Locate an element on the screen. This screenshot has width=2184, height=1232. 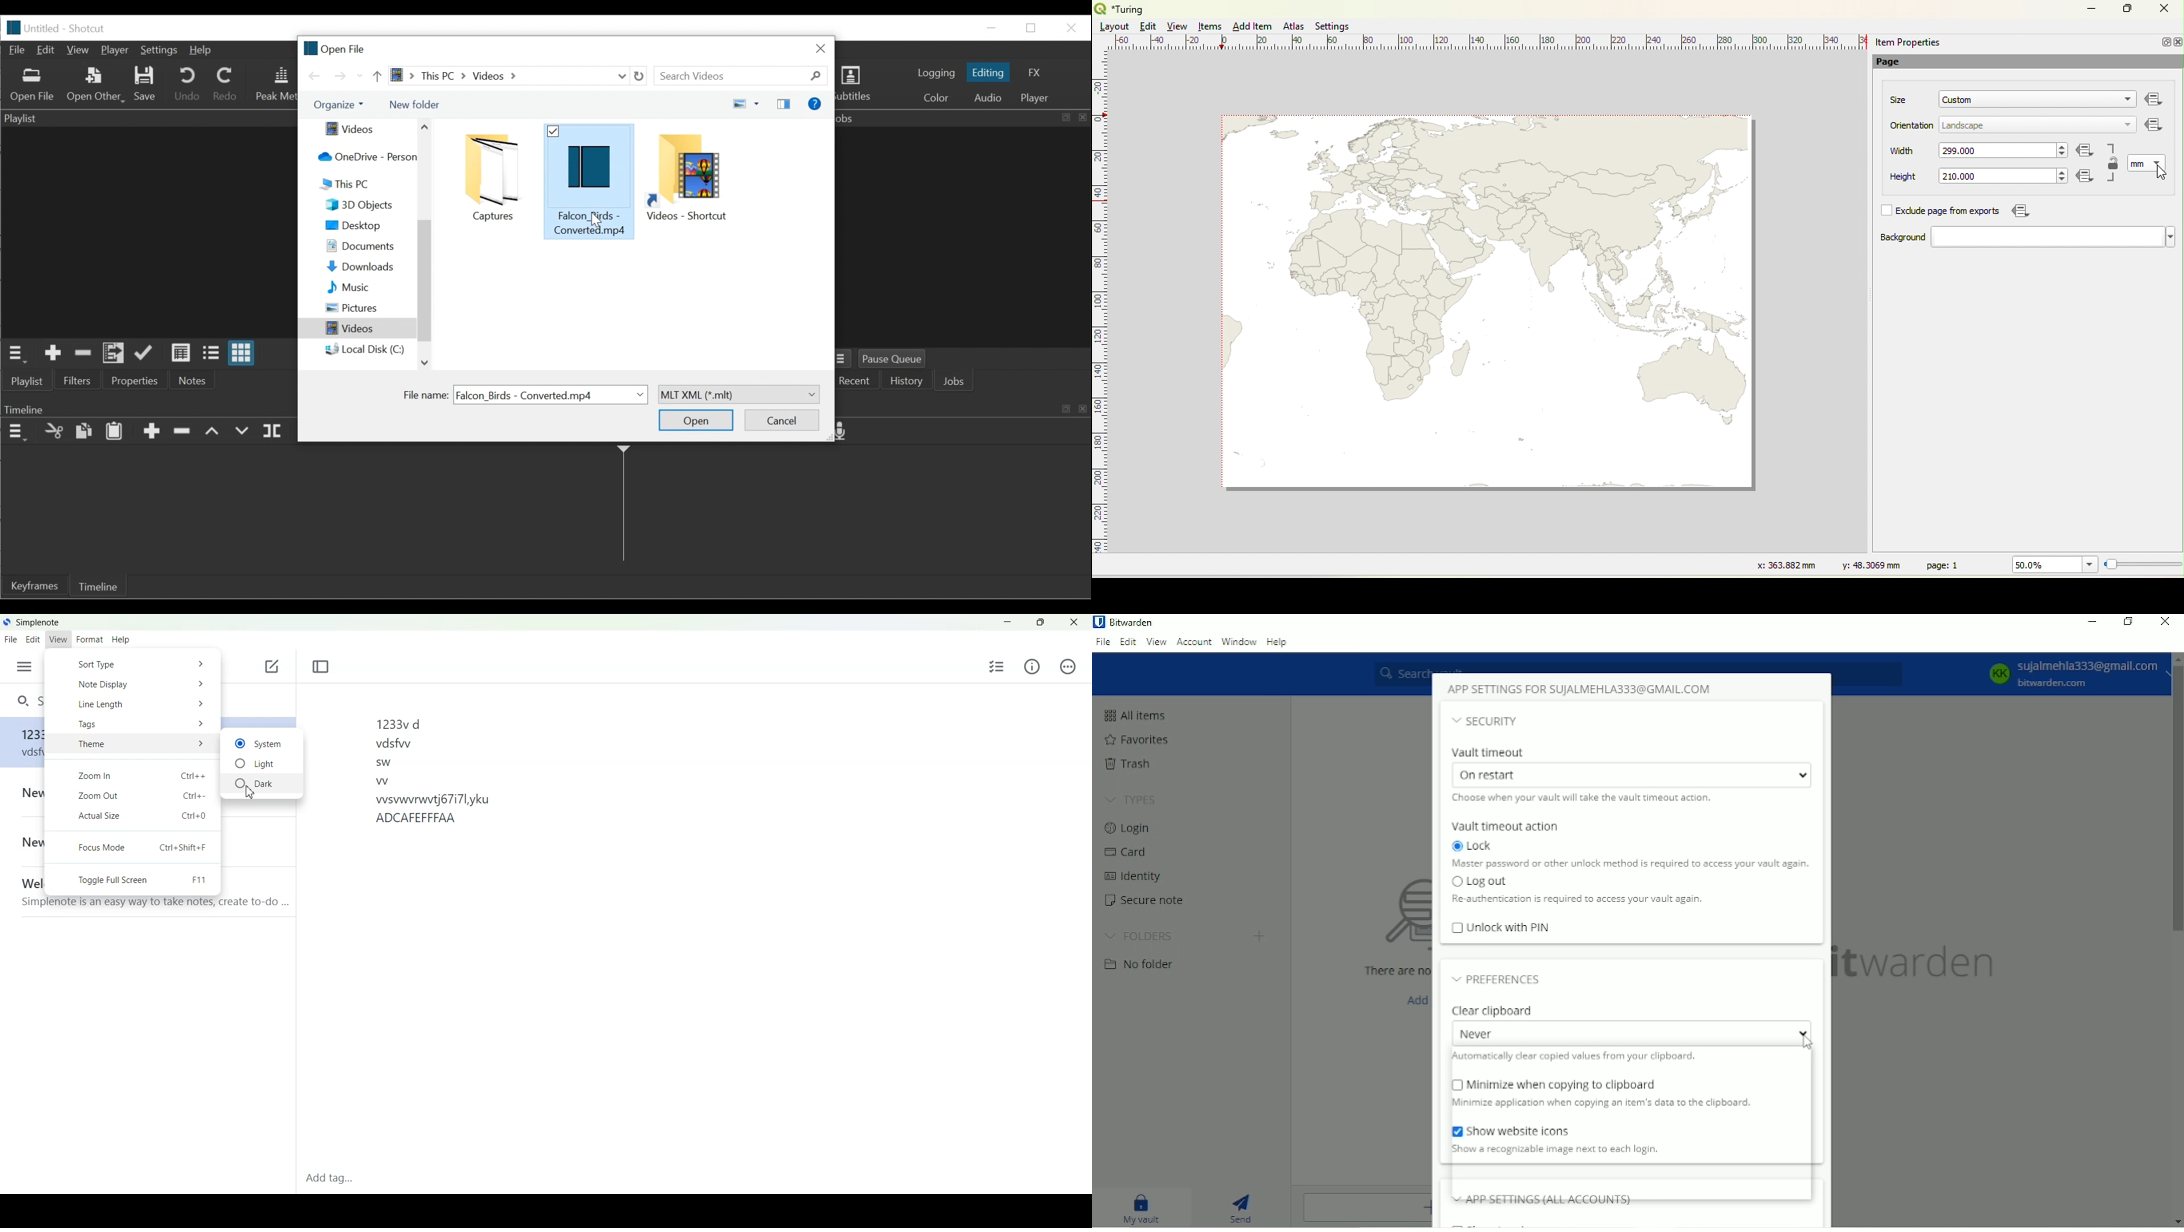
Redo is located at coordinates (227, 84).